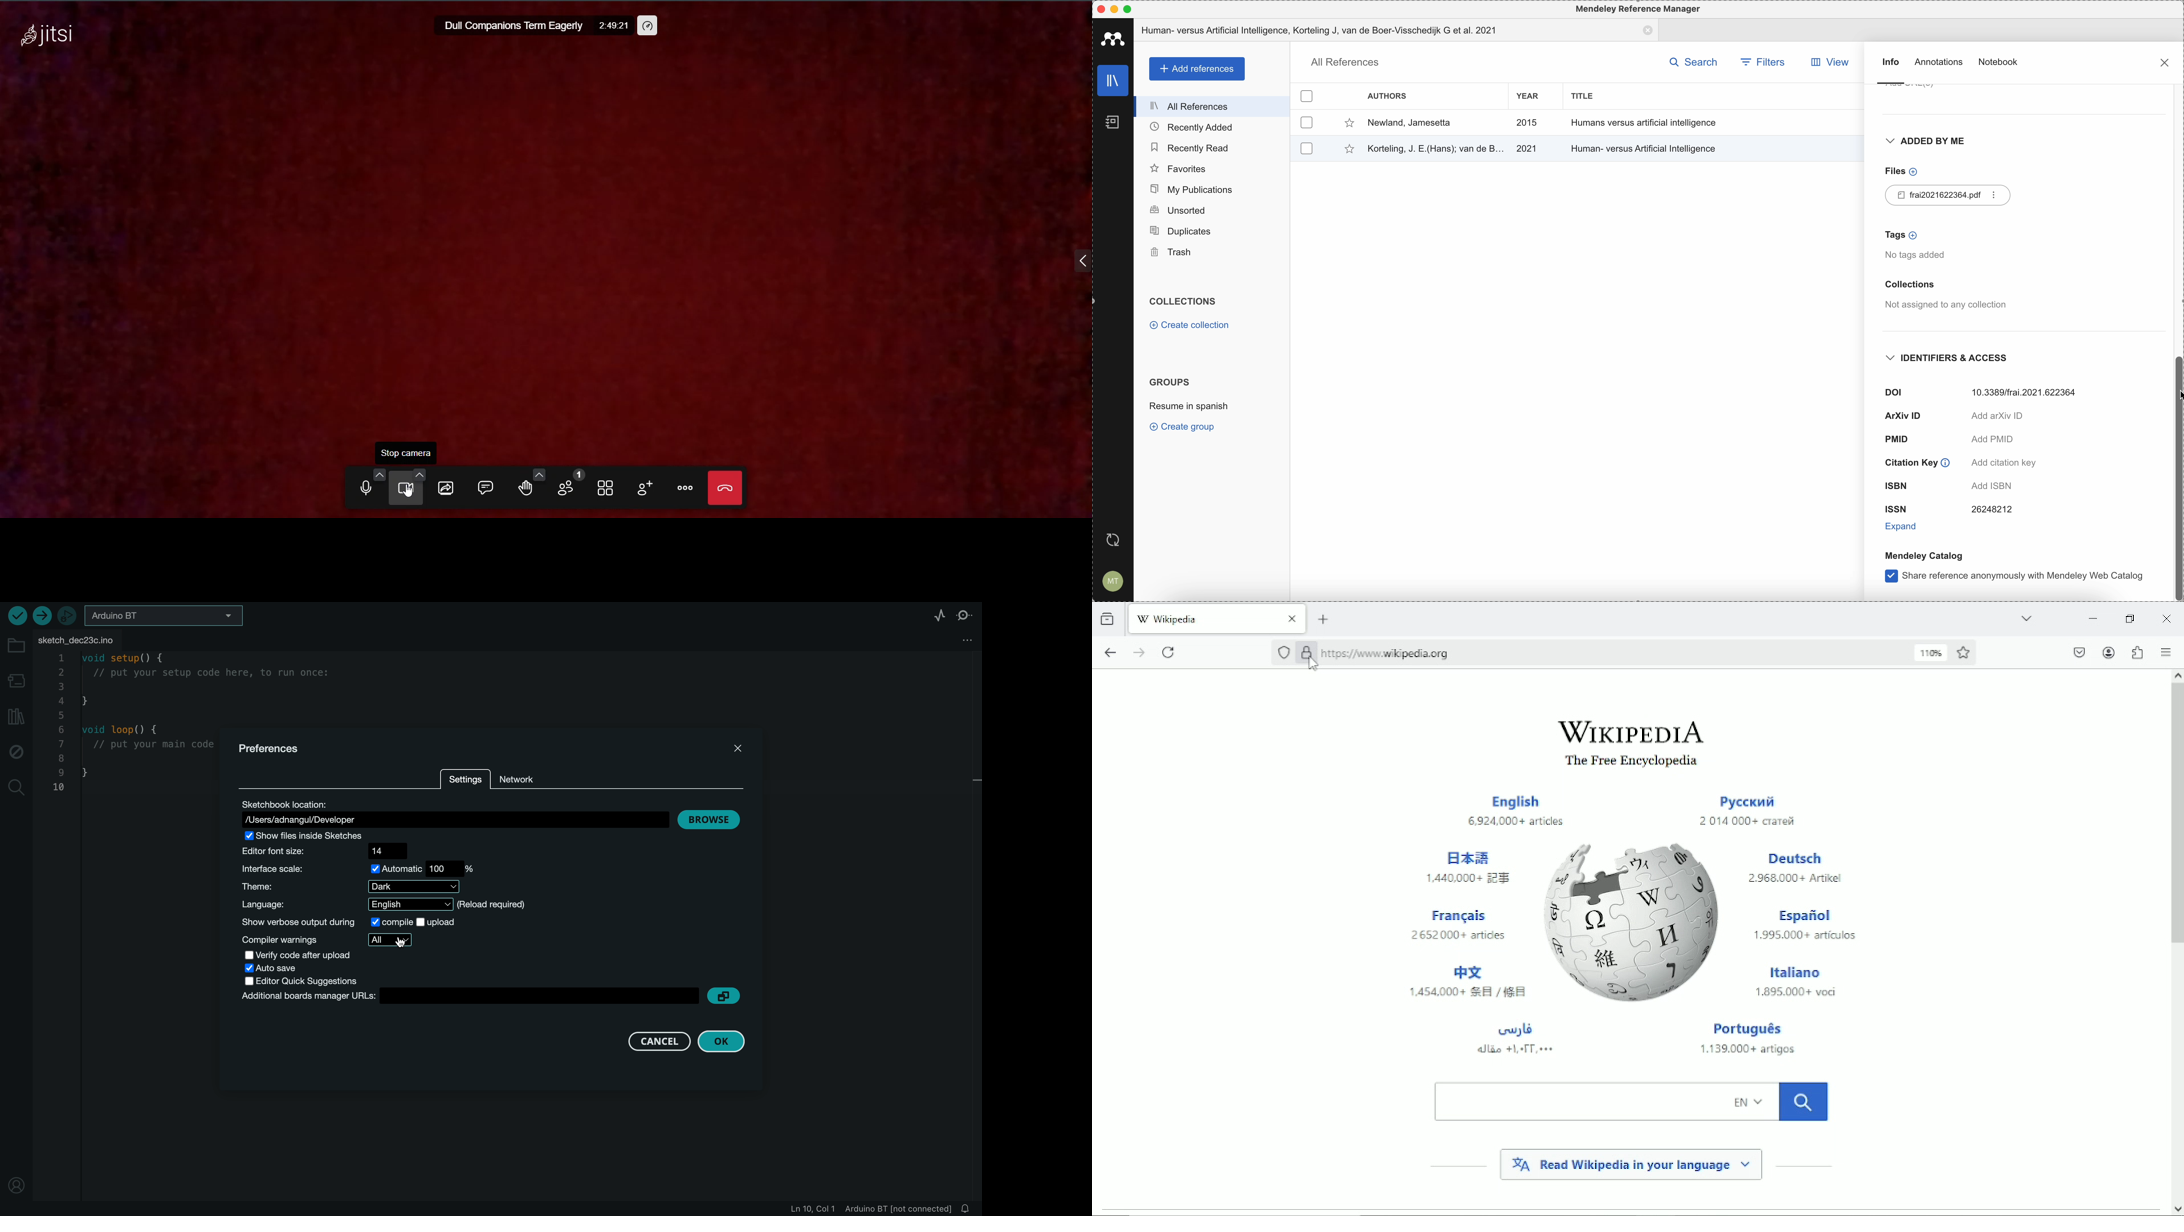 Image resolution: width=2184 pixels, height=1232 pixels. Describe the element at coordinates (1951, 358) in the screenshot. I see `identifiers and access` at that location.